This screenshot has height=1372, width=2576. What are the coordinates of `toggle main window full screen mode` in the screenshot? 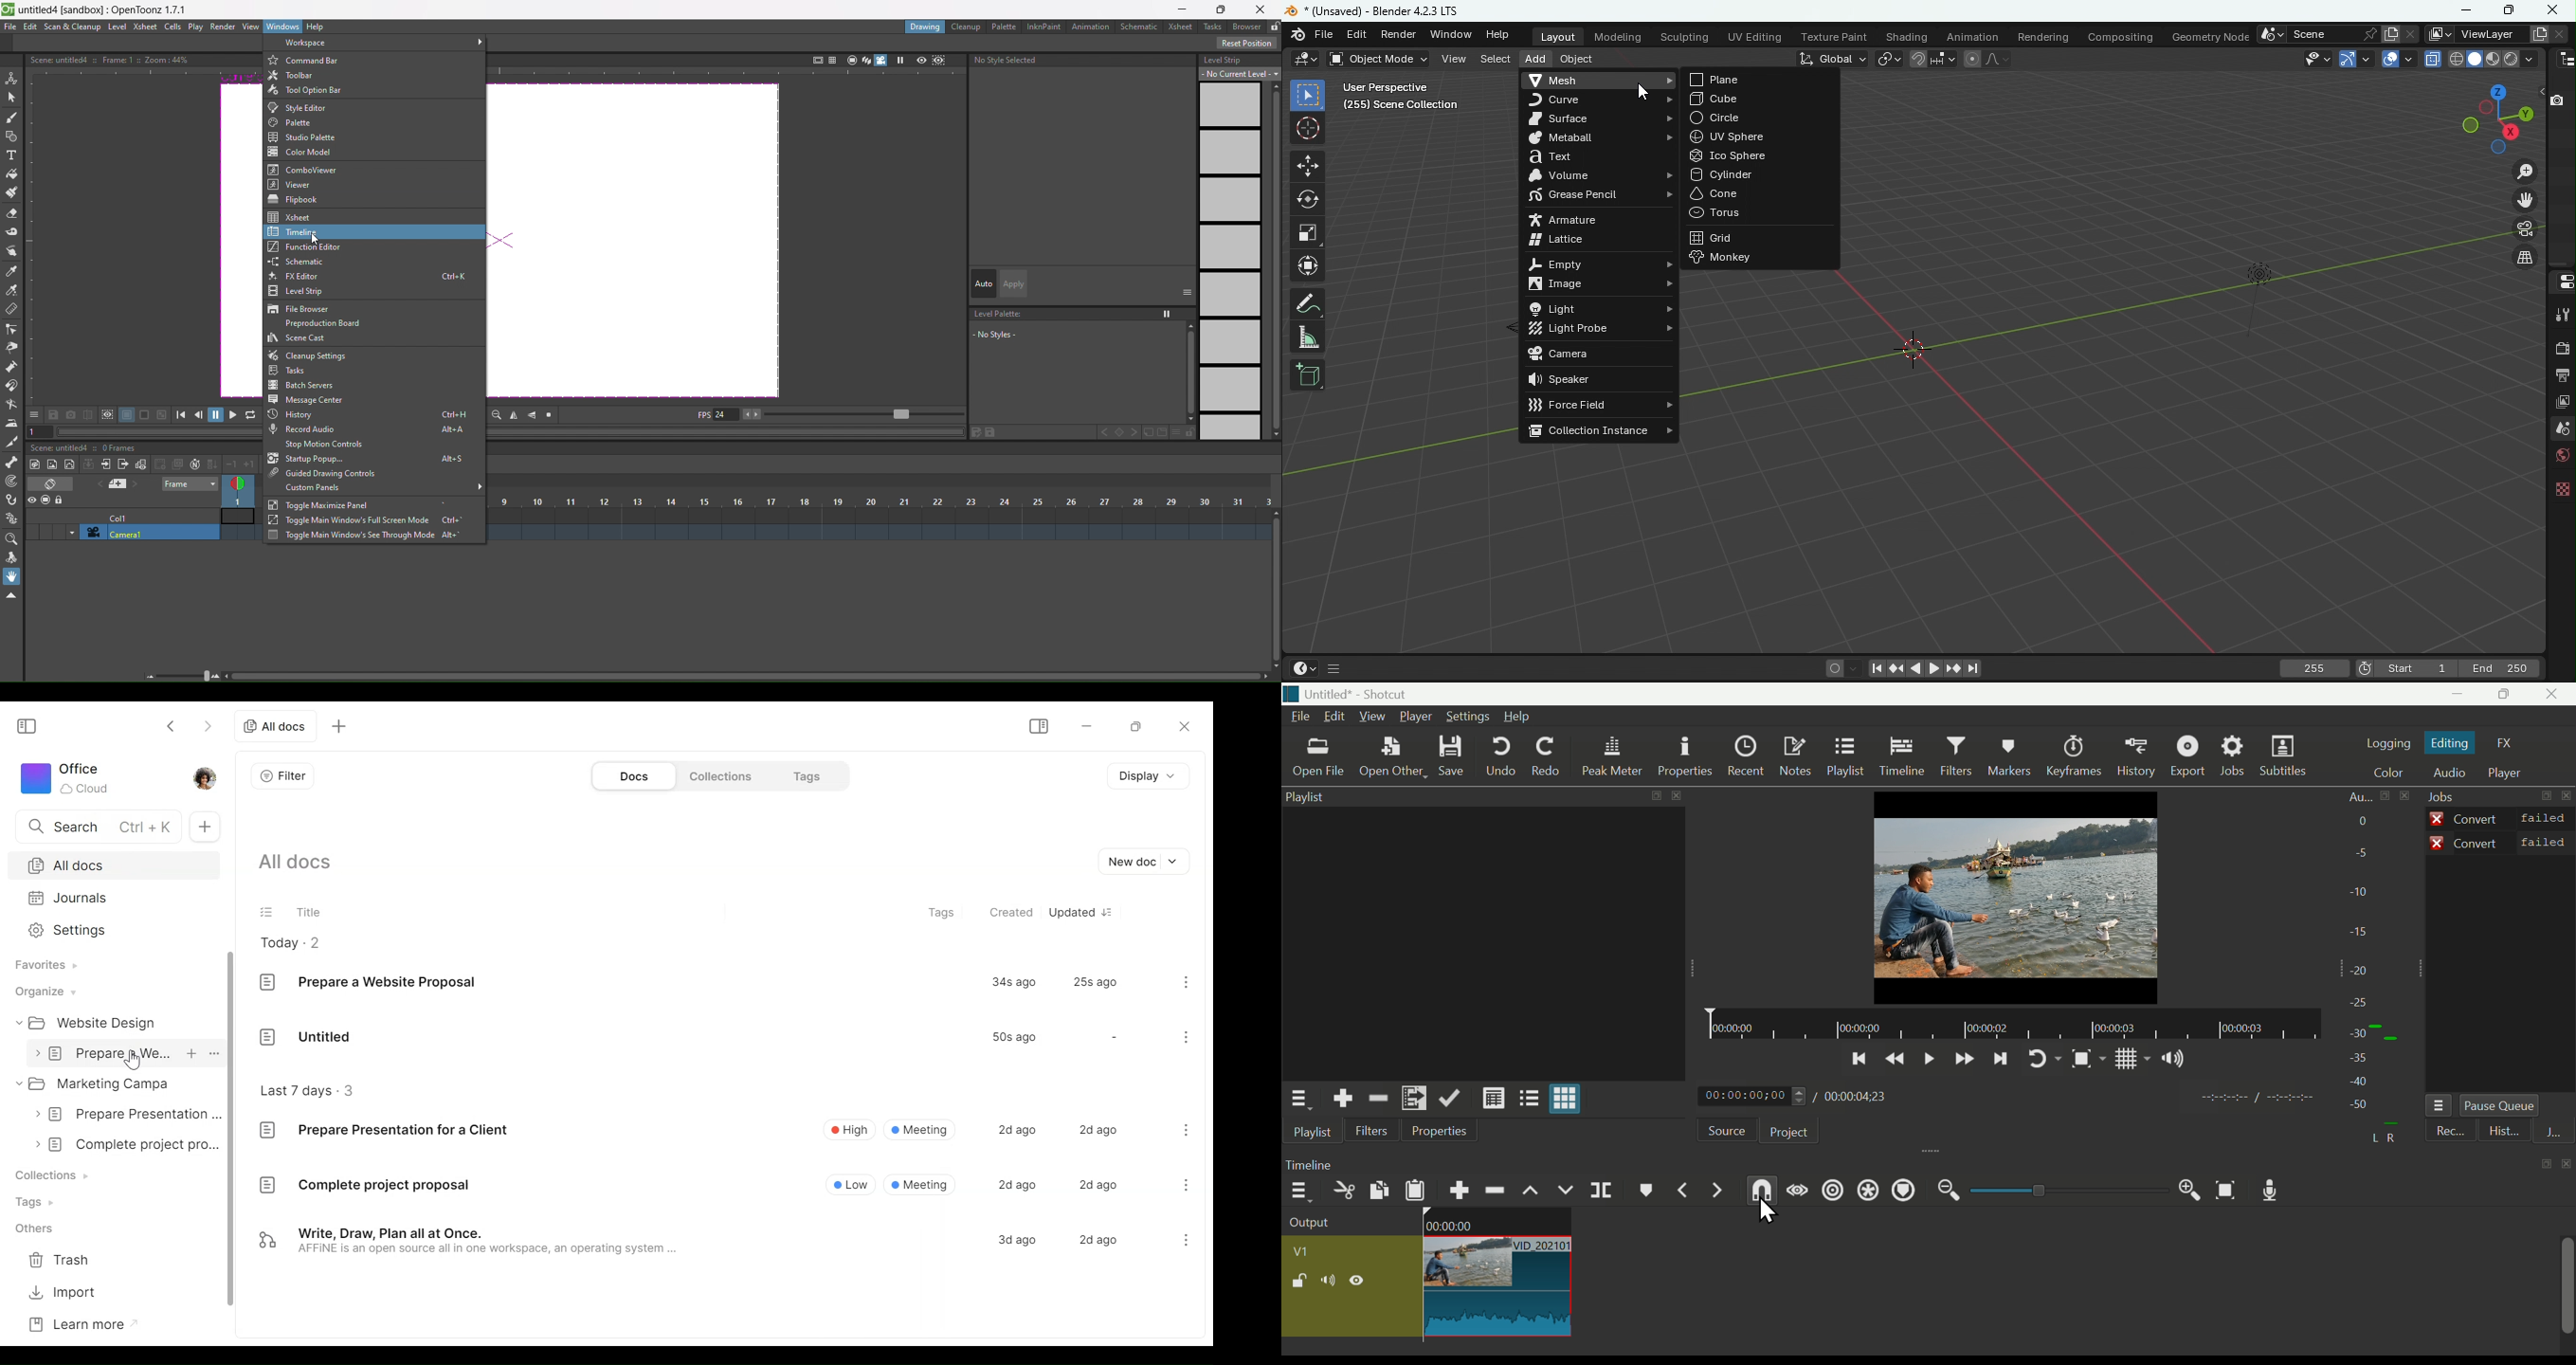 It's located at (357, 521).